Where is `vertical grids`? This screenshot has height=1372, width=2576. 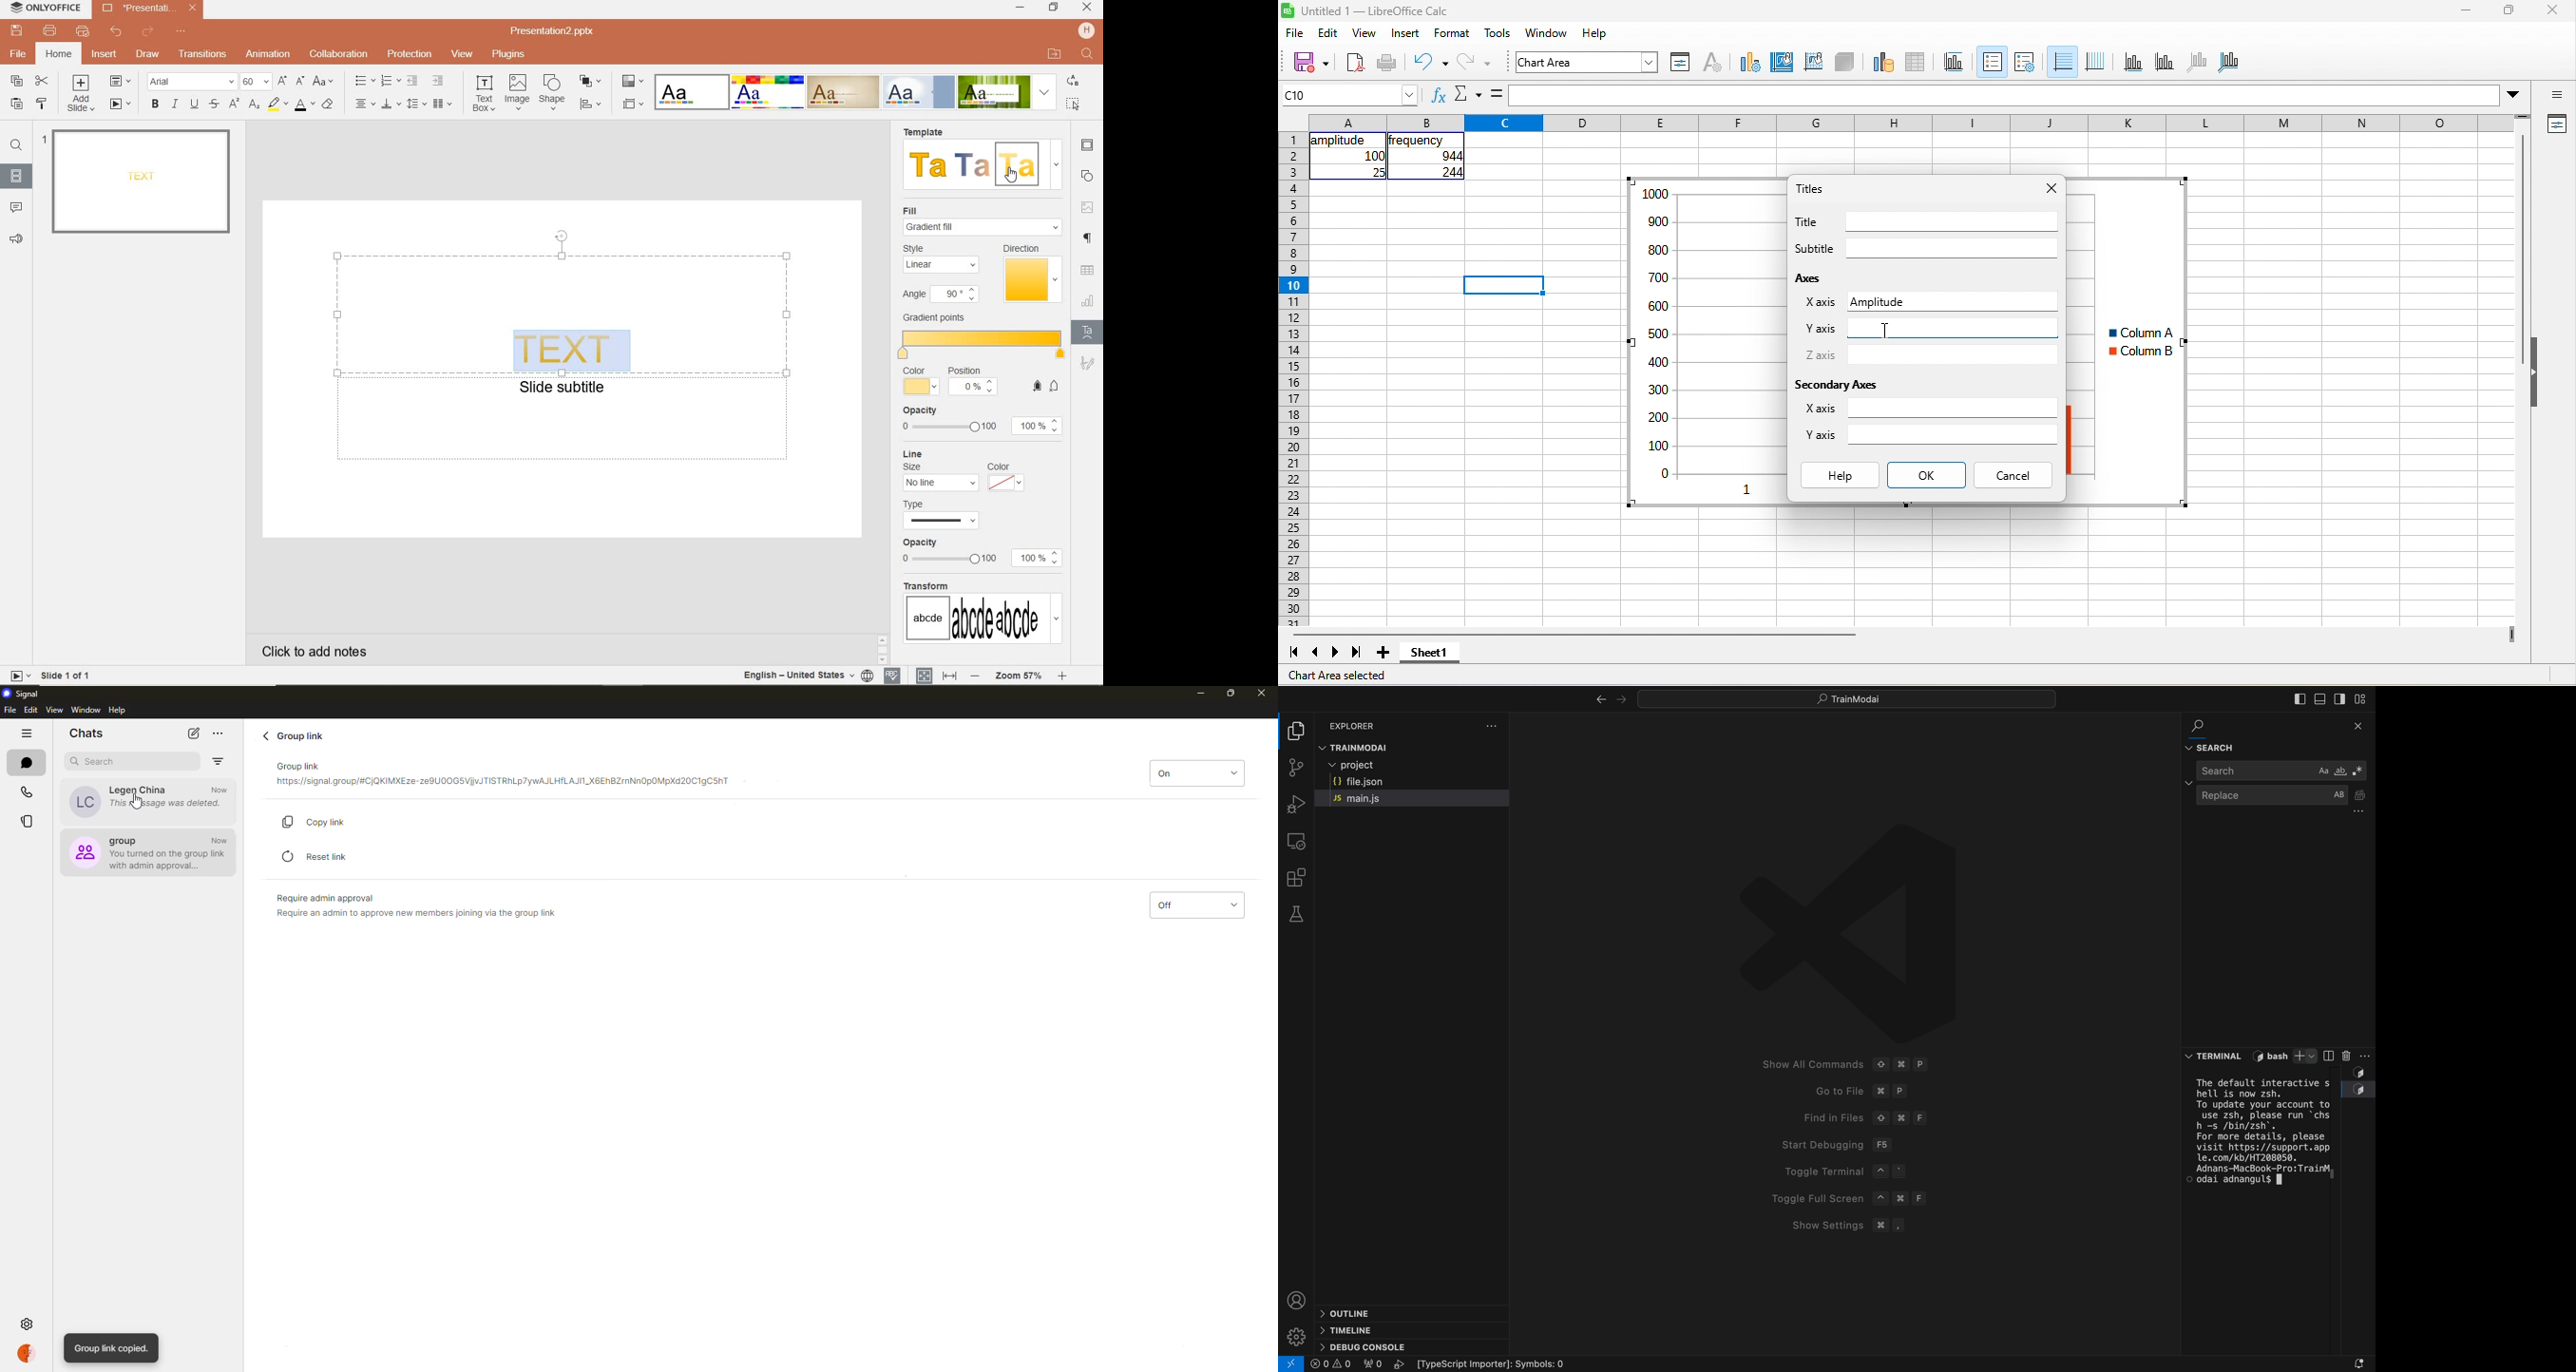 vertical grids is located at coordinates (2095, 63).